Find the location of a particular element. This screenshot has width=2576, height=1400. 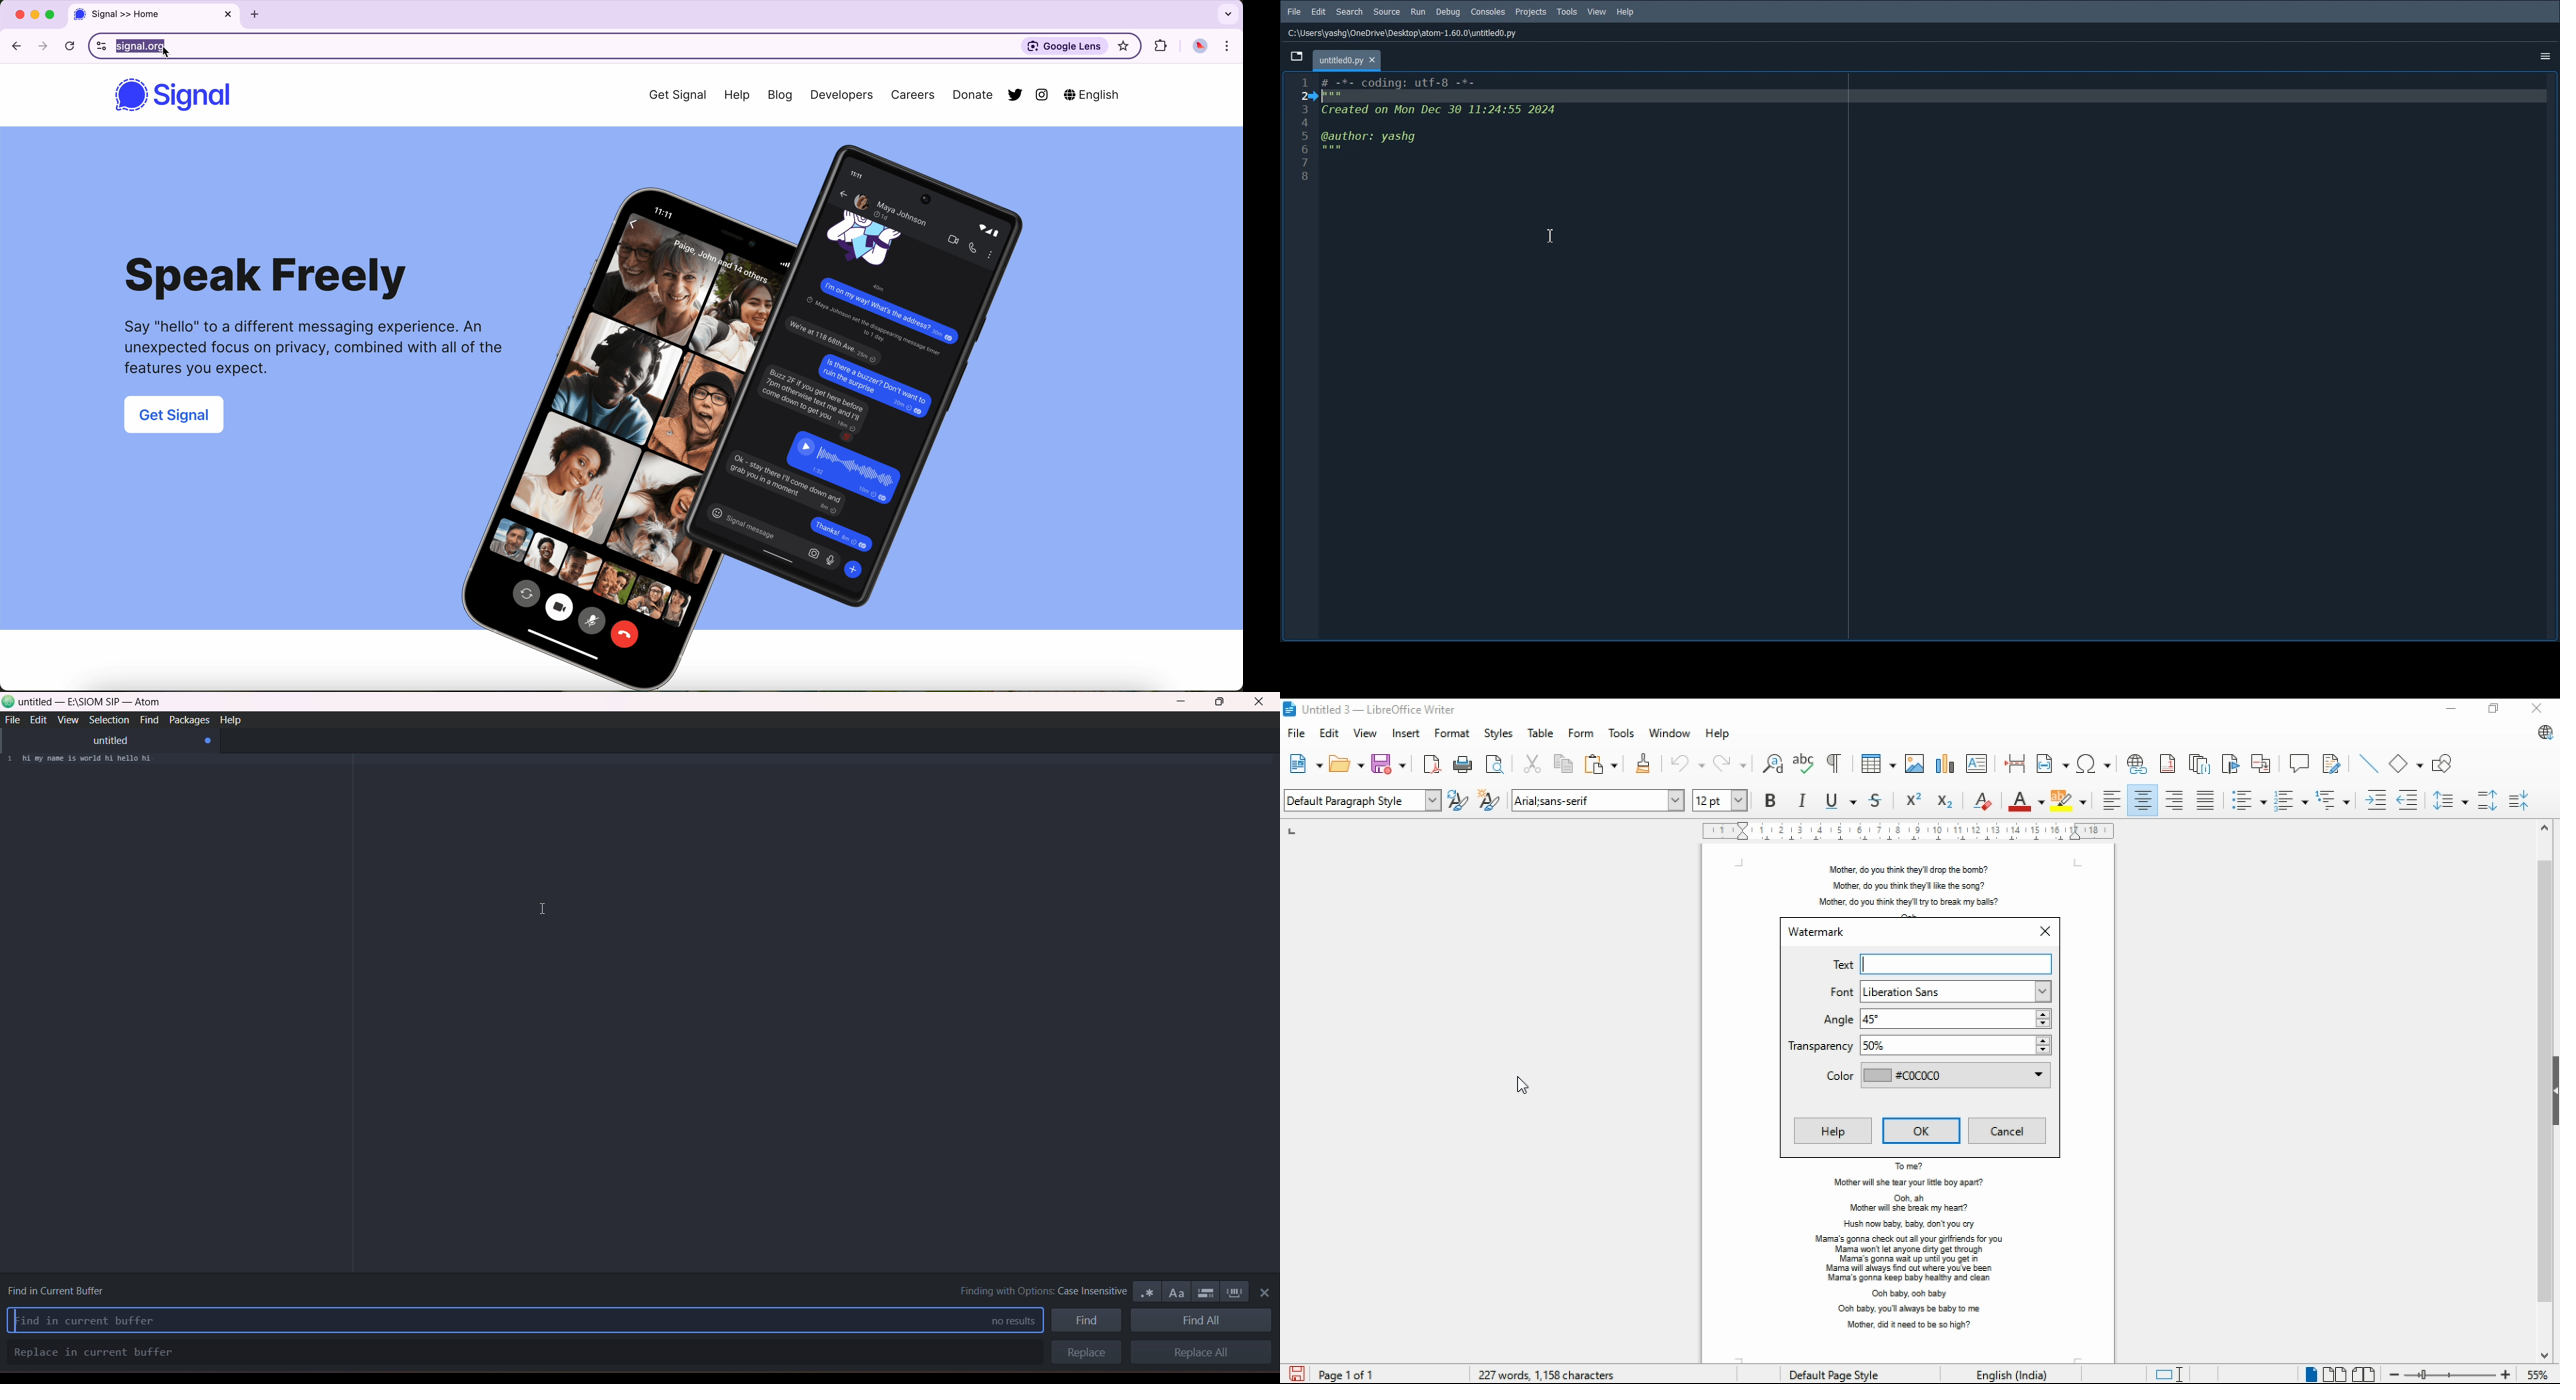

customize and control Google Chrome is located at coordinates (1228, 47).